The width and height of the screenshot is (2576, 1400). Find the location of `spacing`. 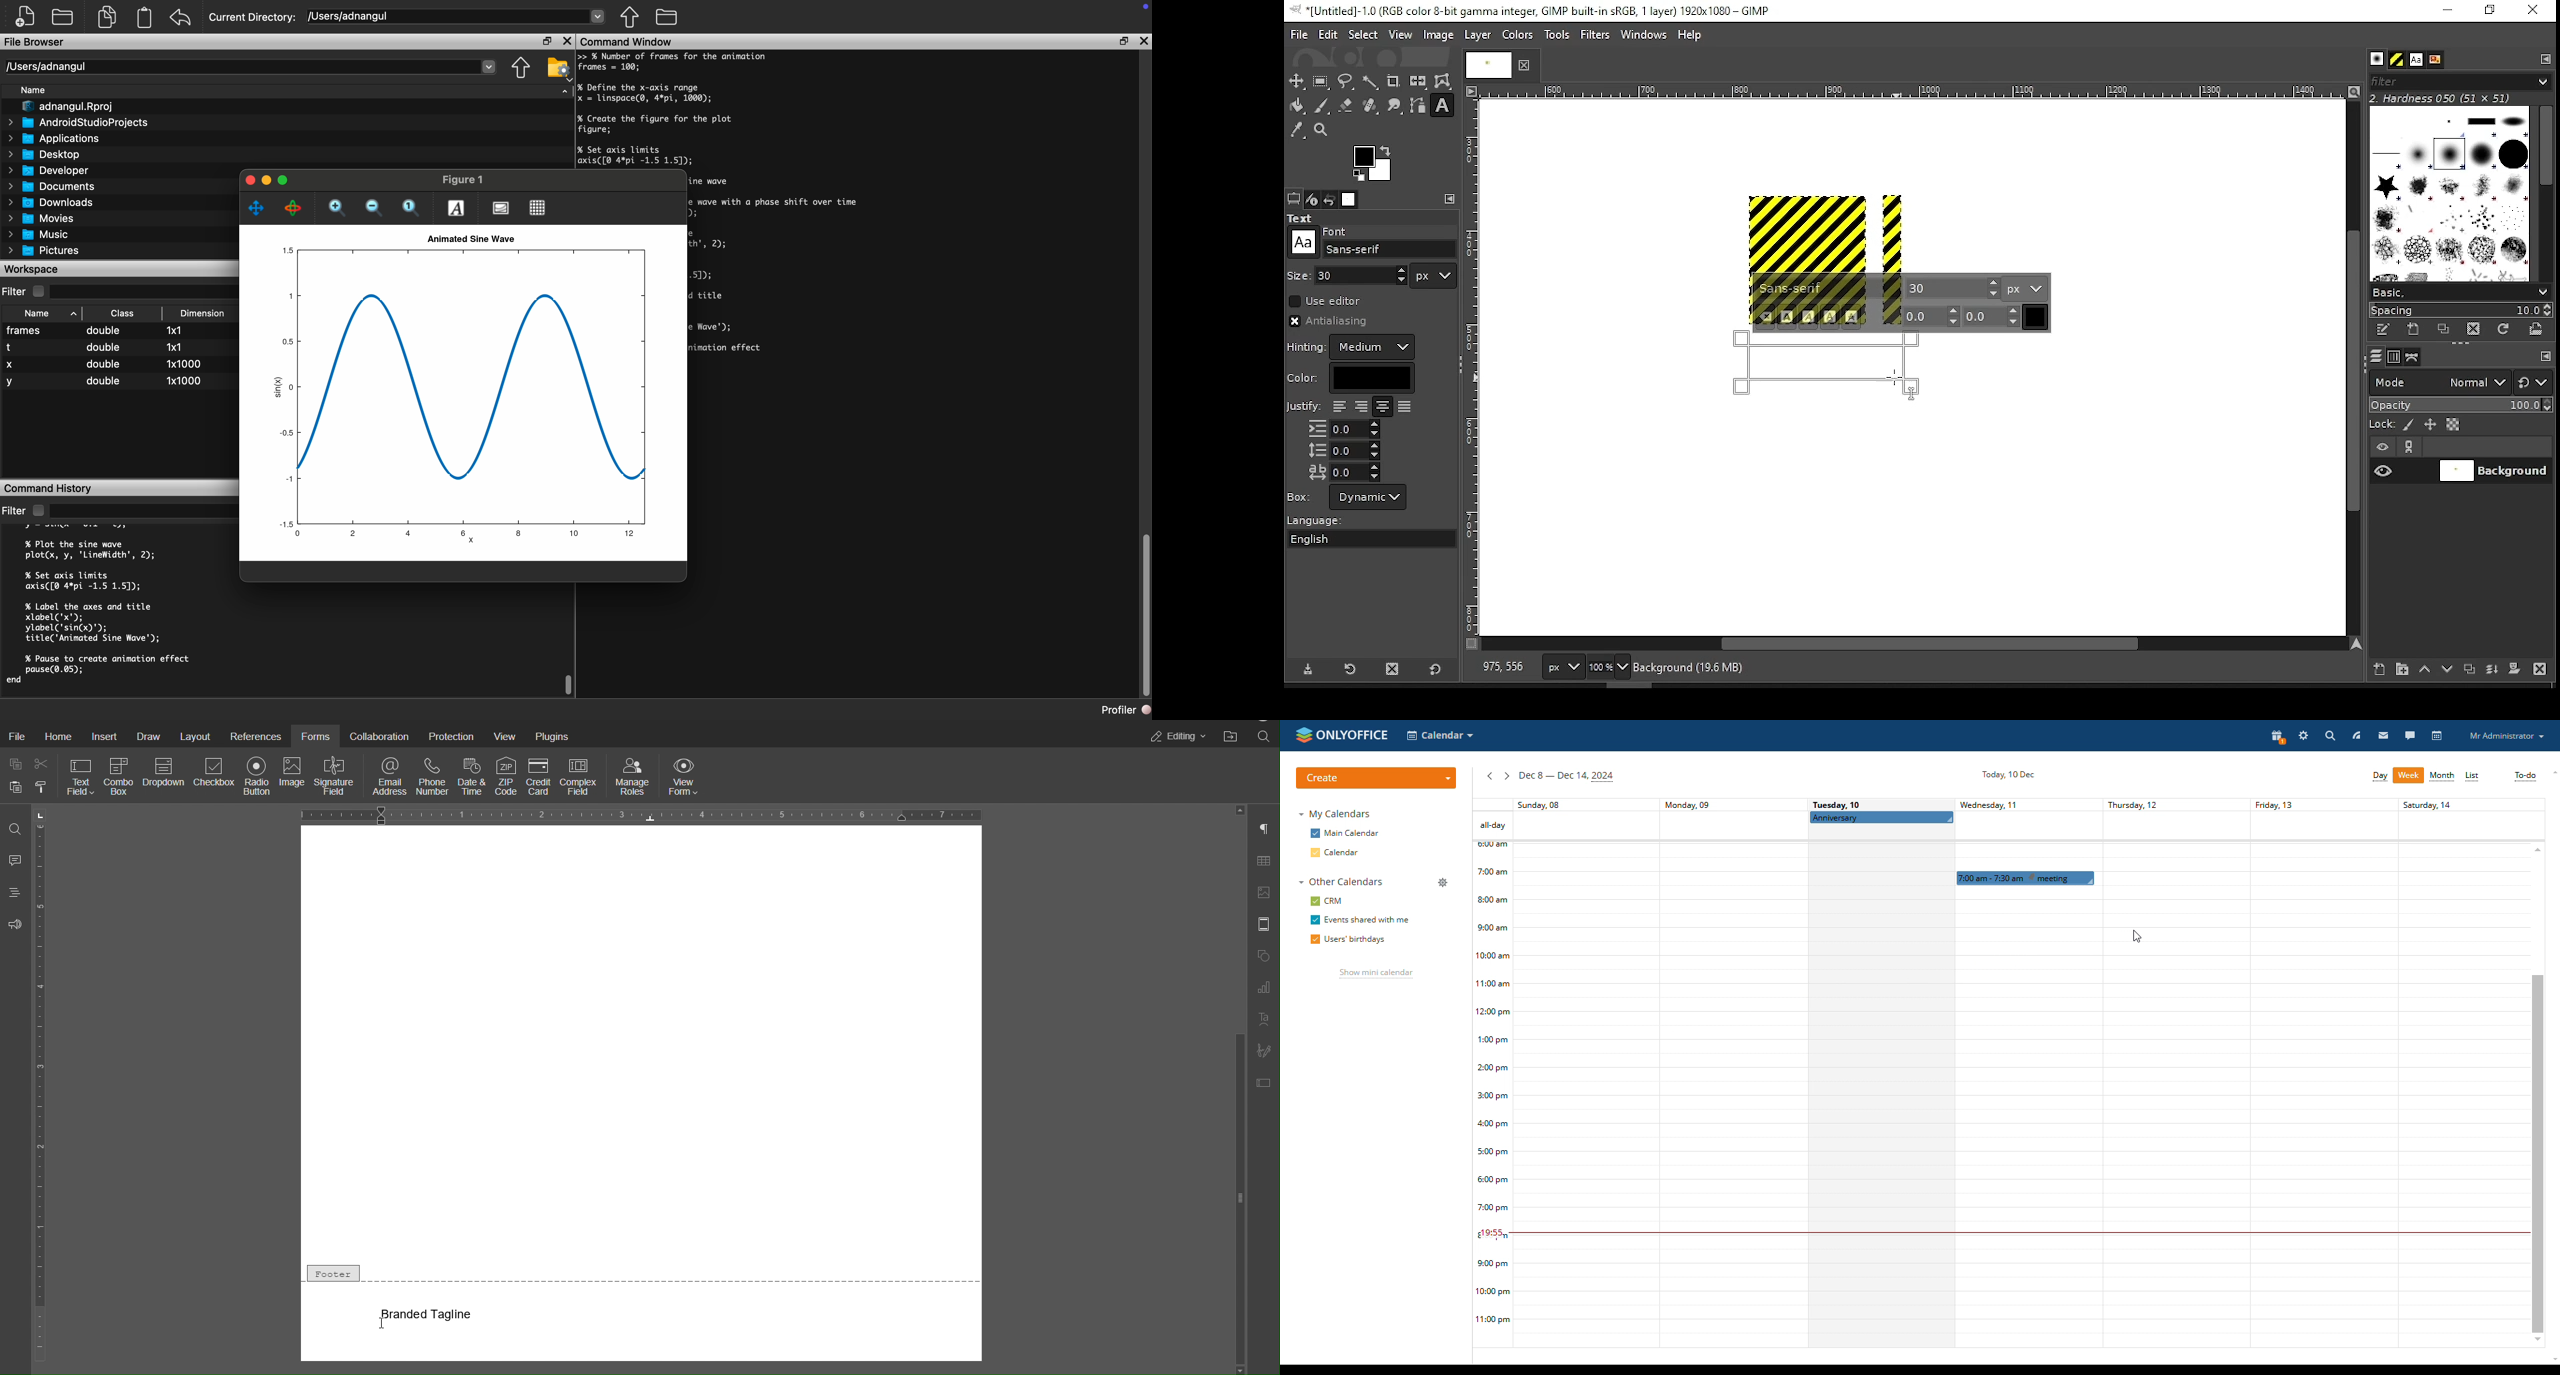

spacing is located at coordinates (2460, 310).